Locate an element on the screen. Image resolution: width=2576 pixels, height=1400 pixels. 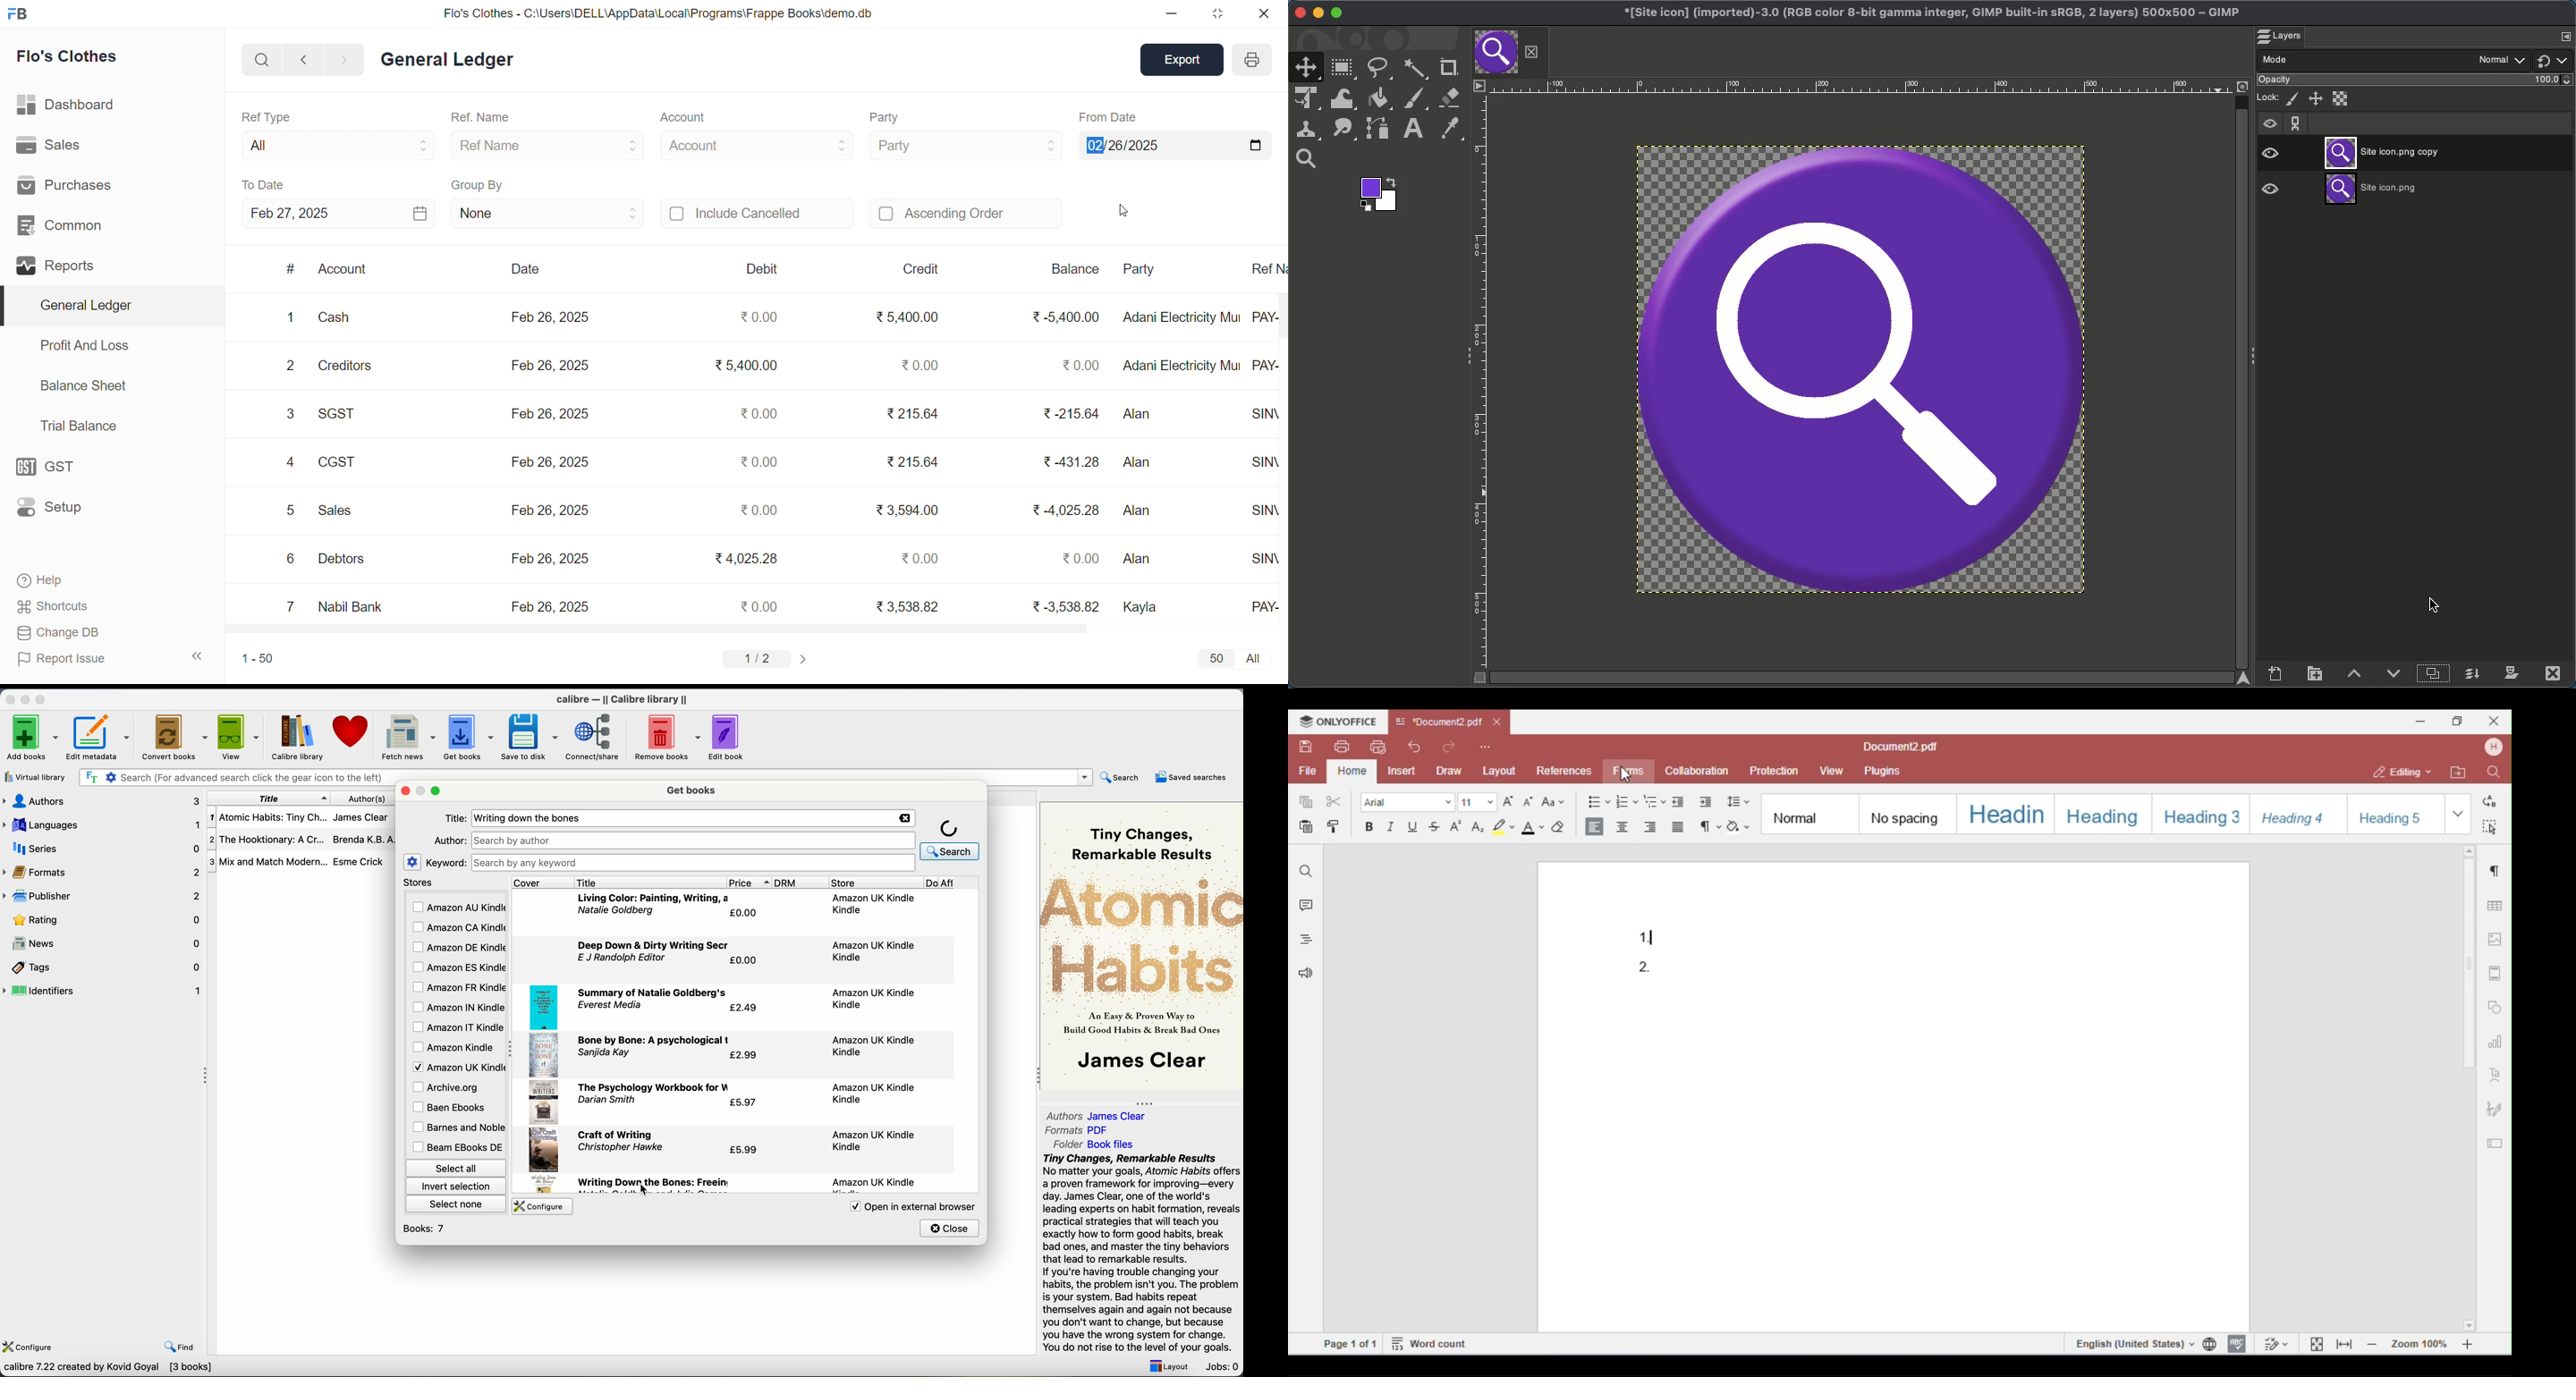
SINV- is located at coordinates (1260, 559).